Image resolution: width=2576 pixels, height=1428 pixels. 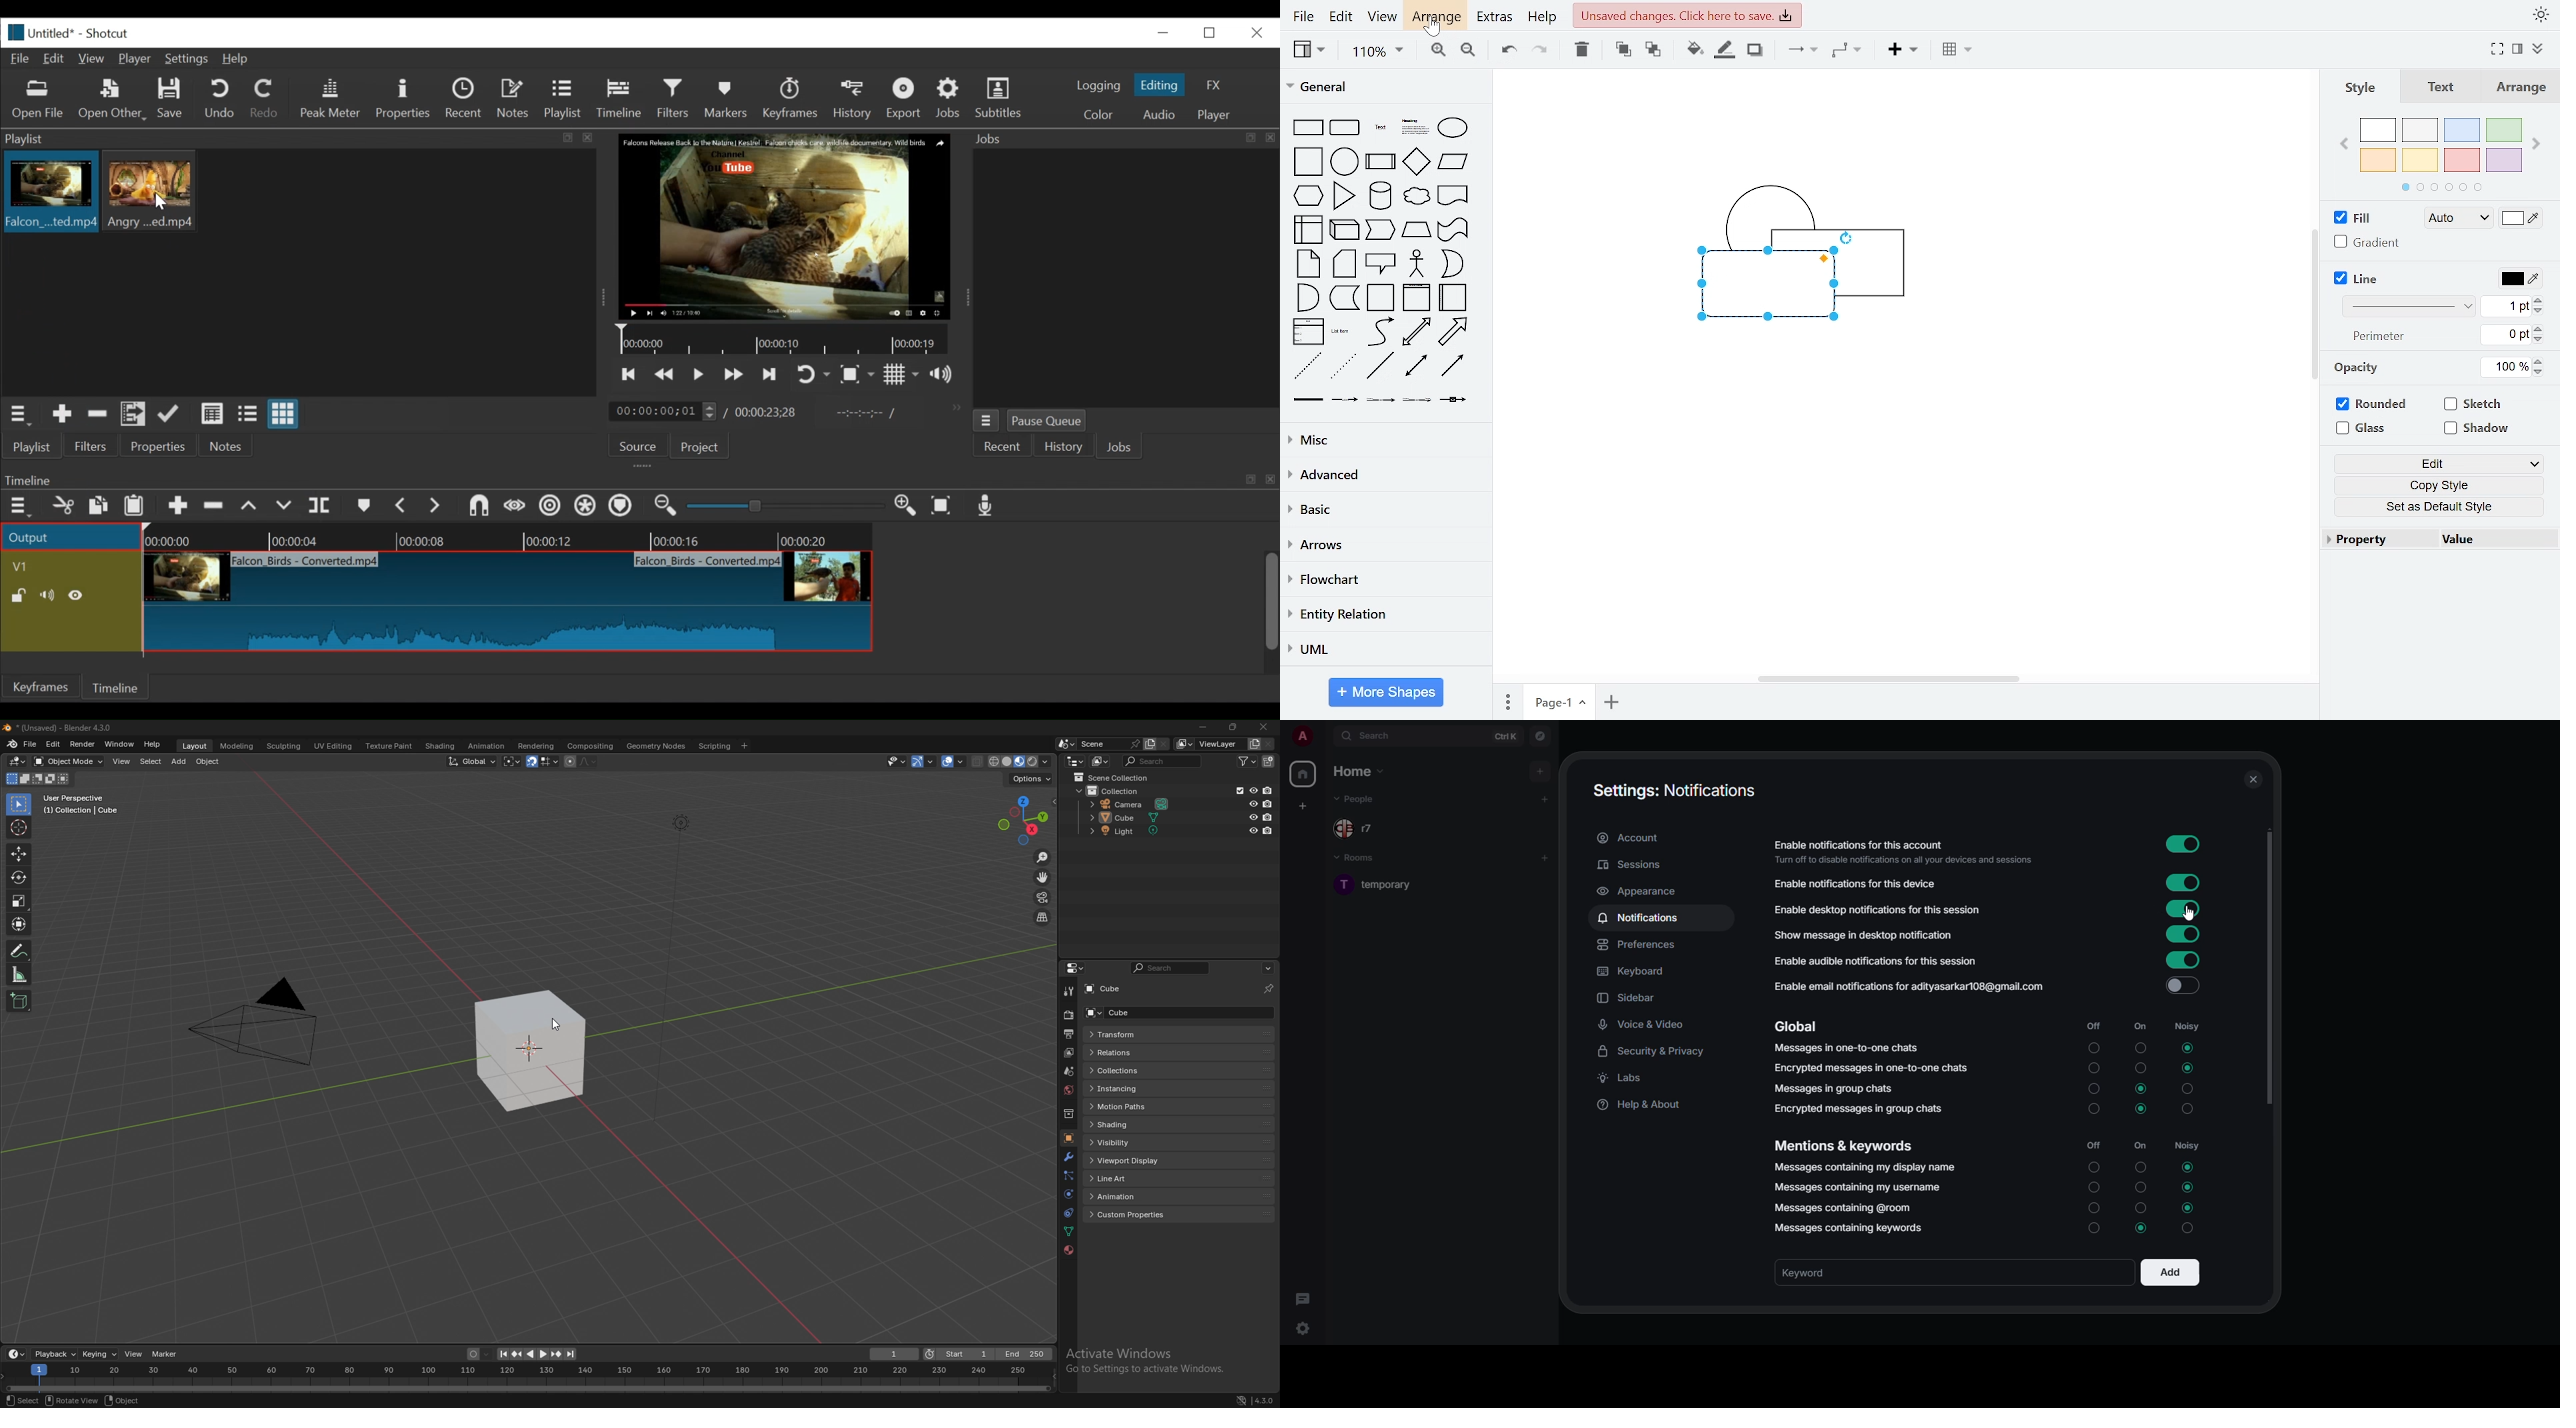 I want to click on off, so click(x=2093, y=1145).